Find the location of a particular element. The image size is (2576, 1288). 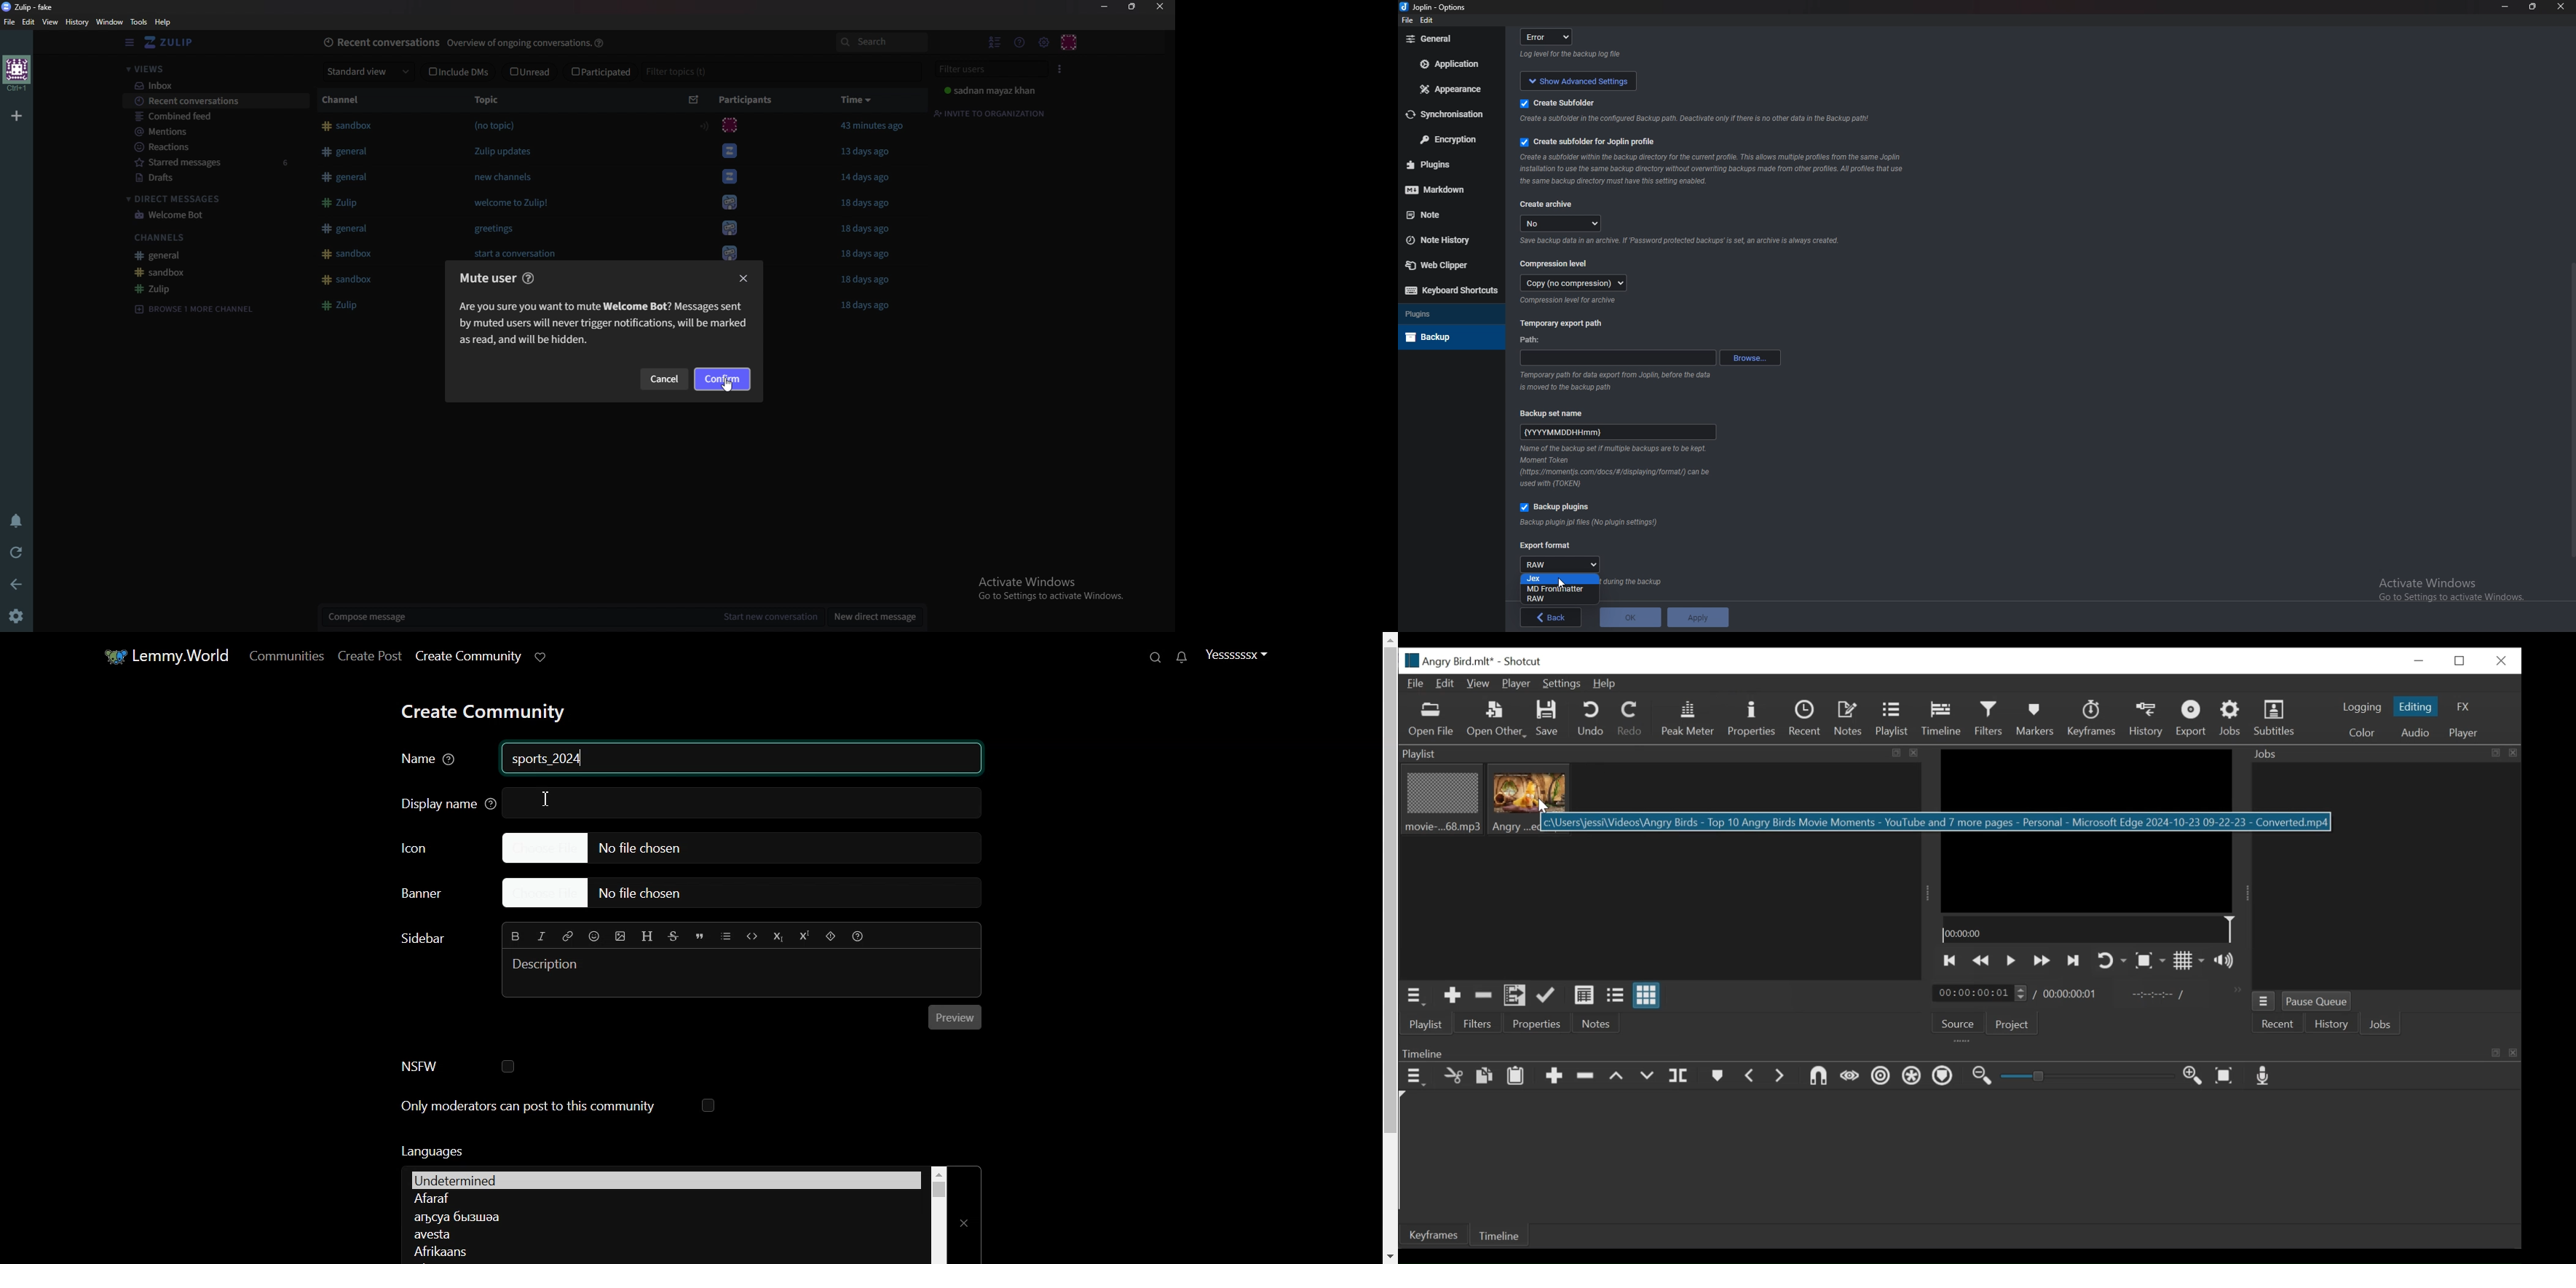

Minimize is located at coordinates (2507, 6).